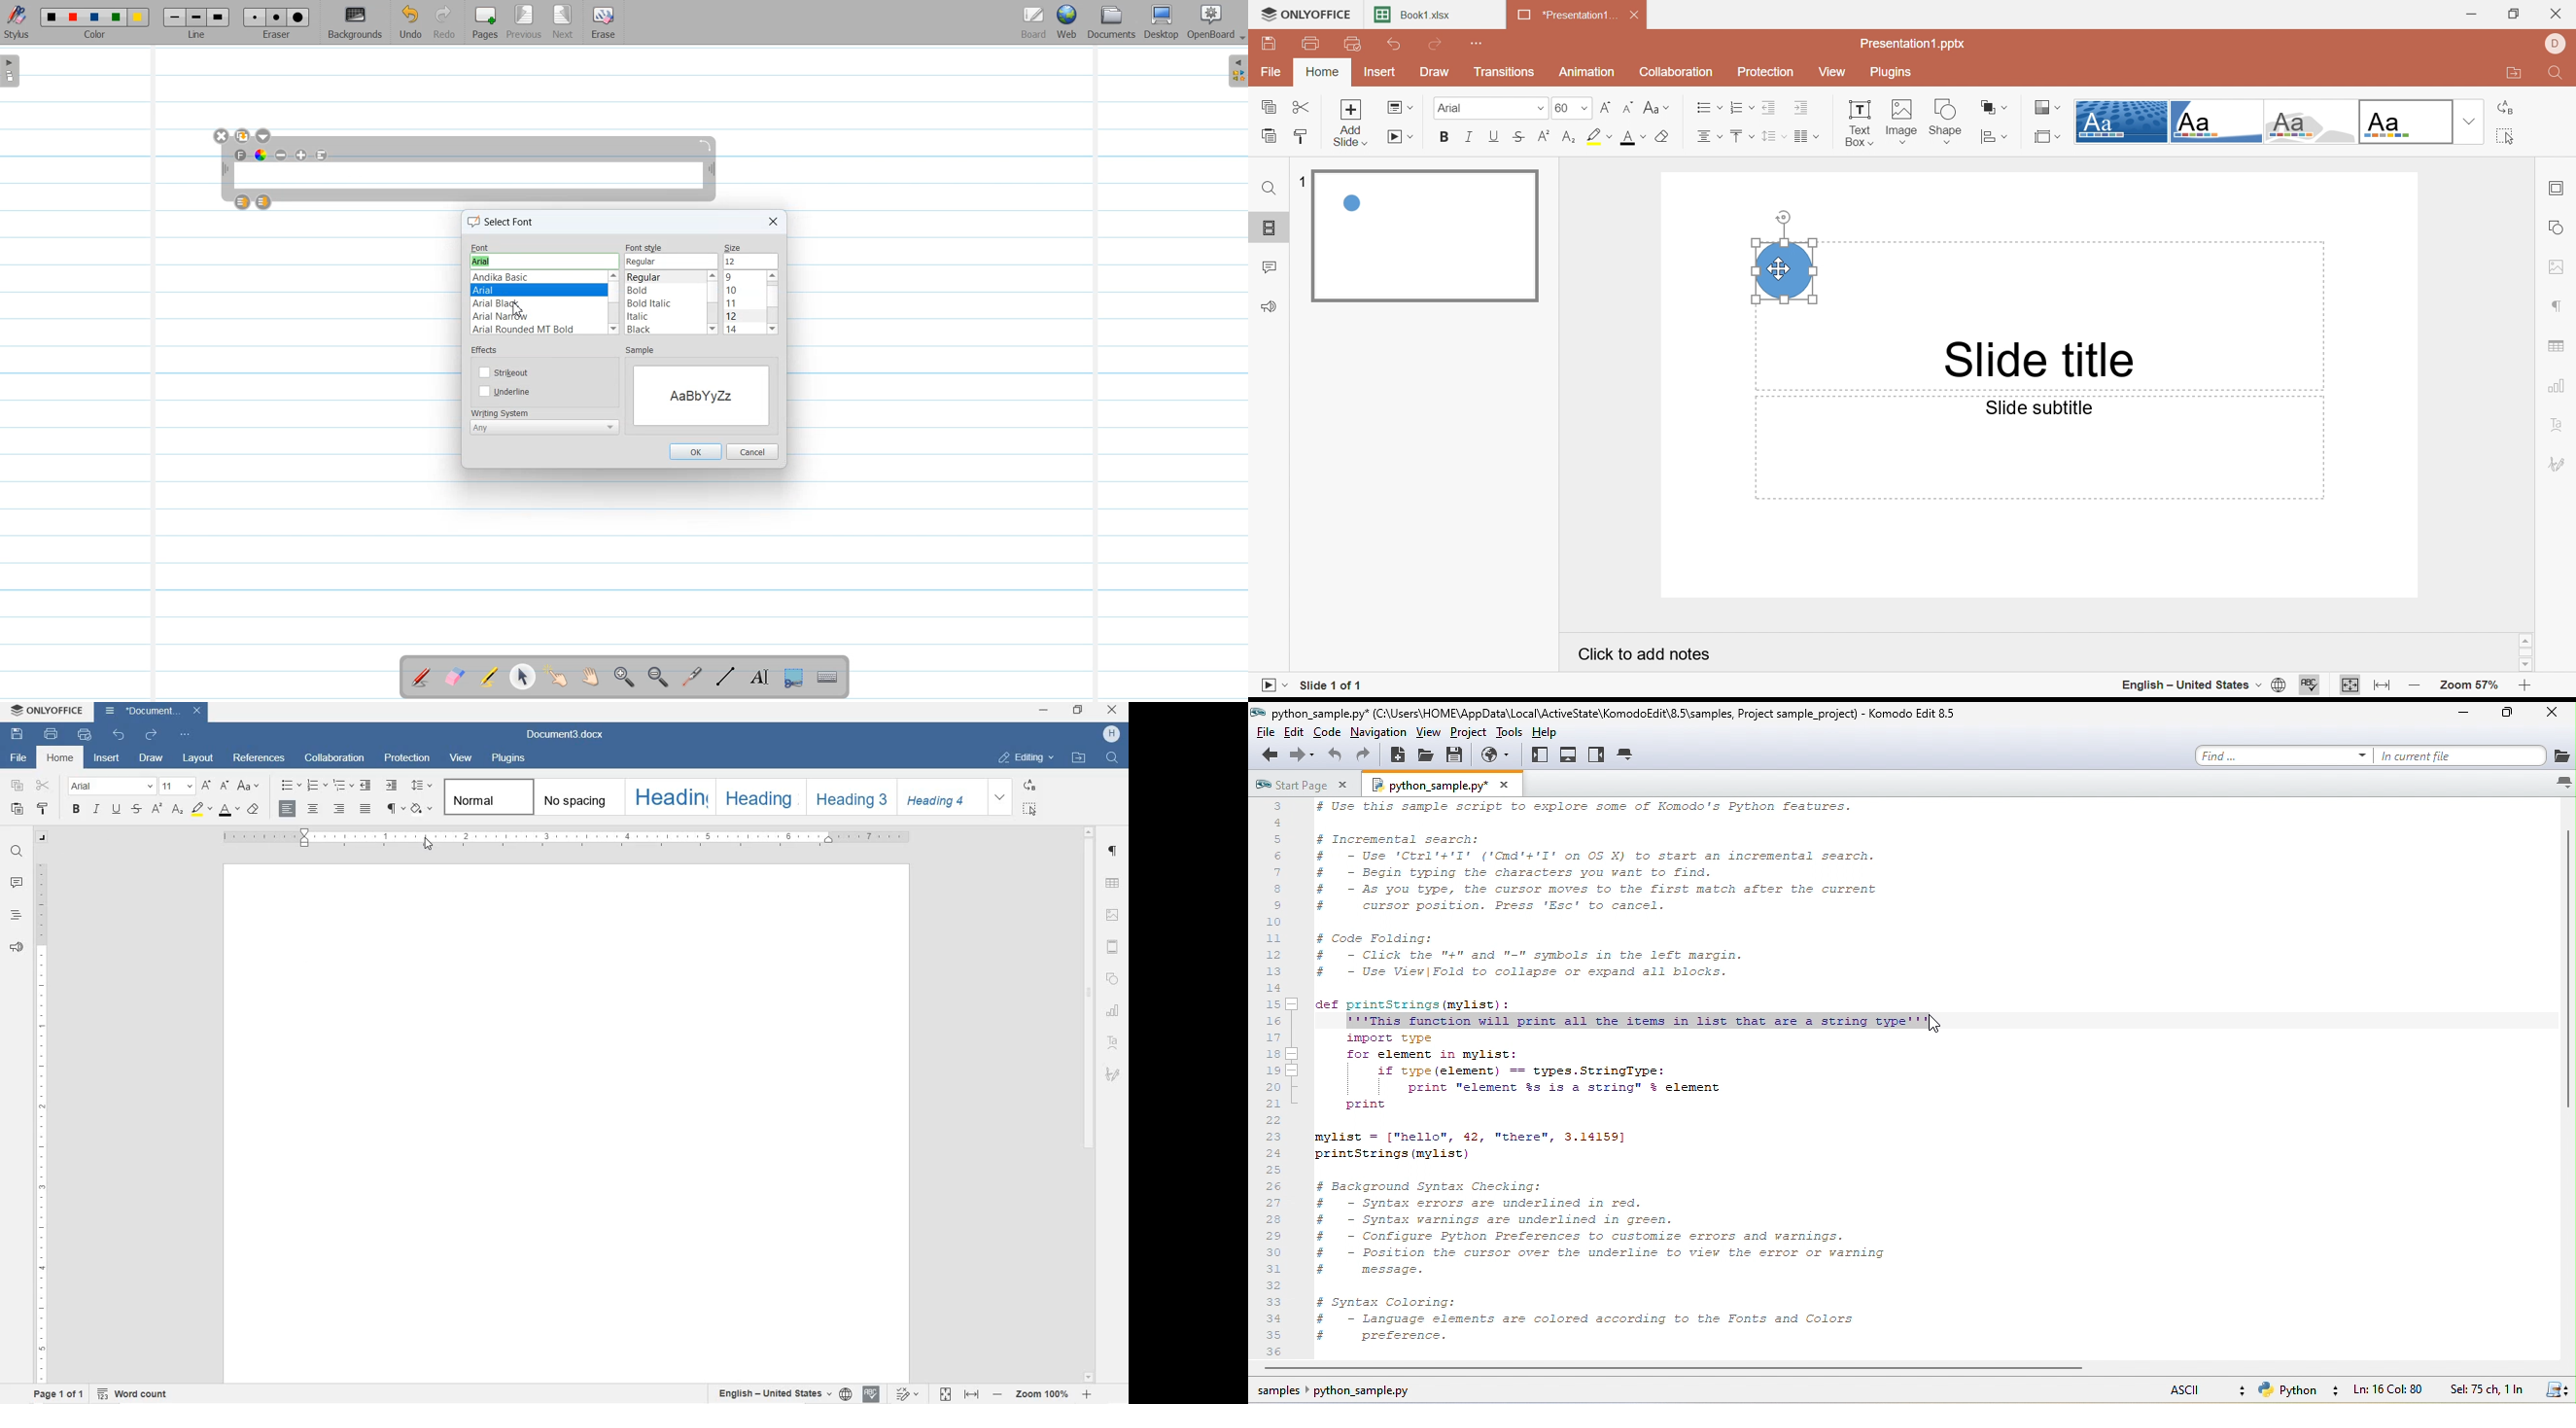 The width and height of the screenshot is (2576, 1428). I want to click on Print, so click(1315, 45).